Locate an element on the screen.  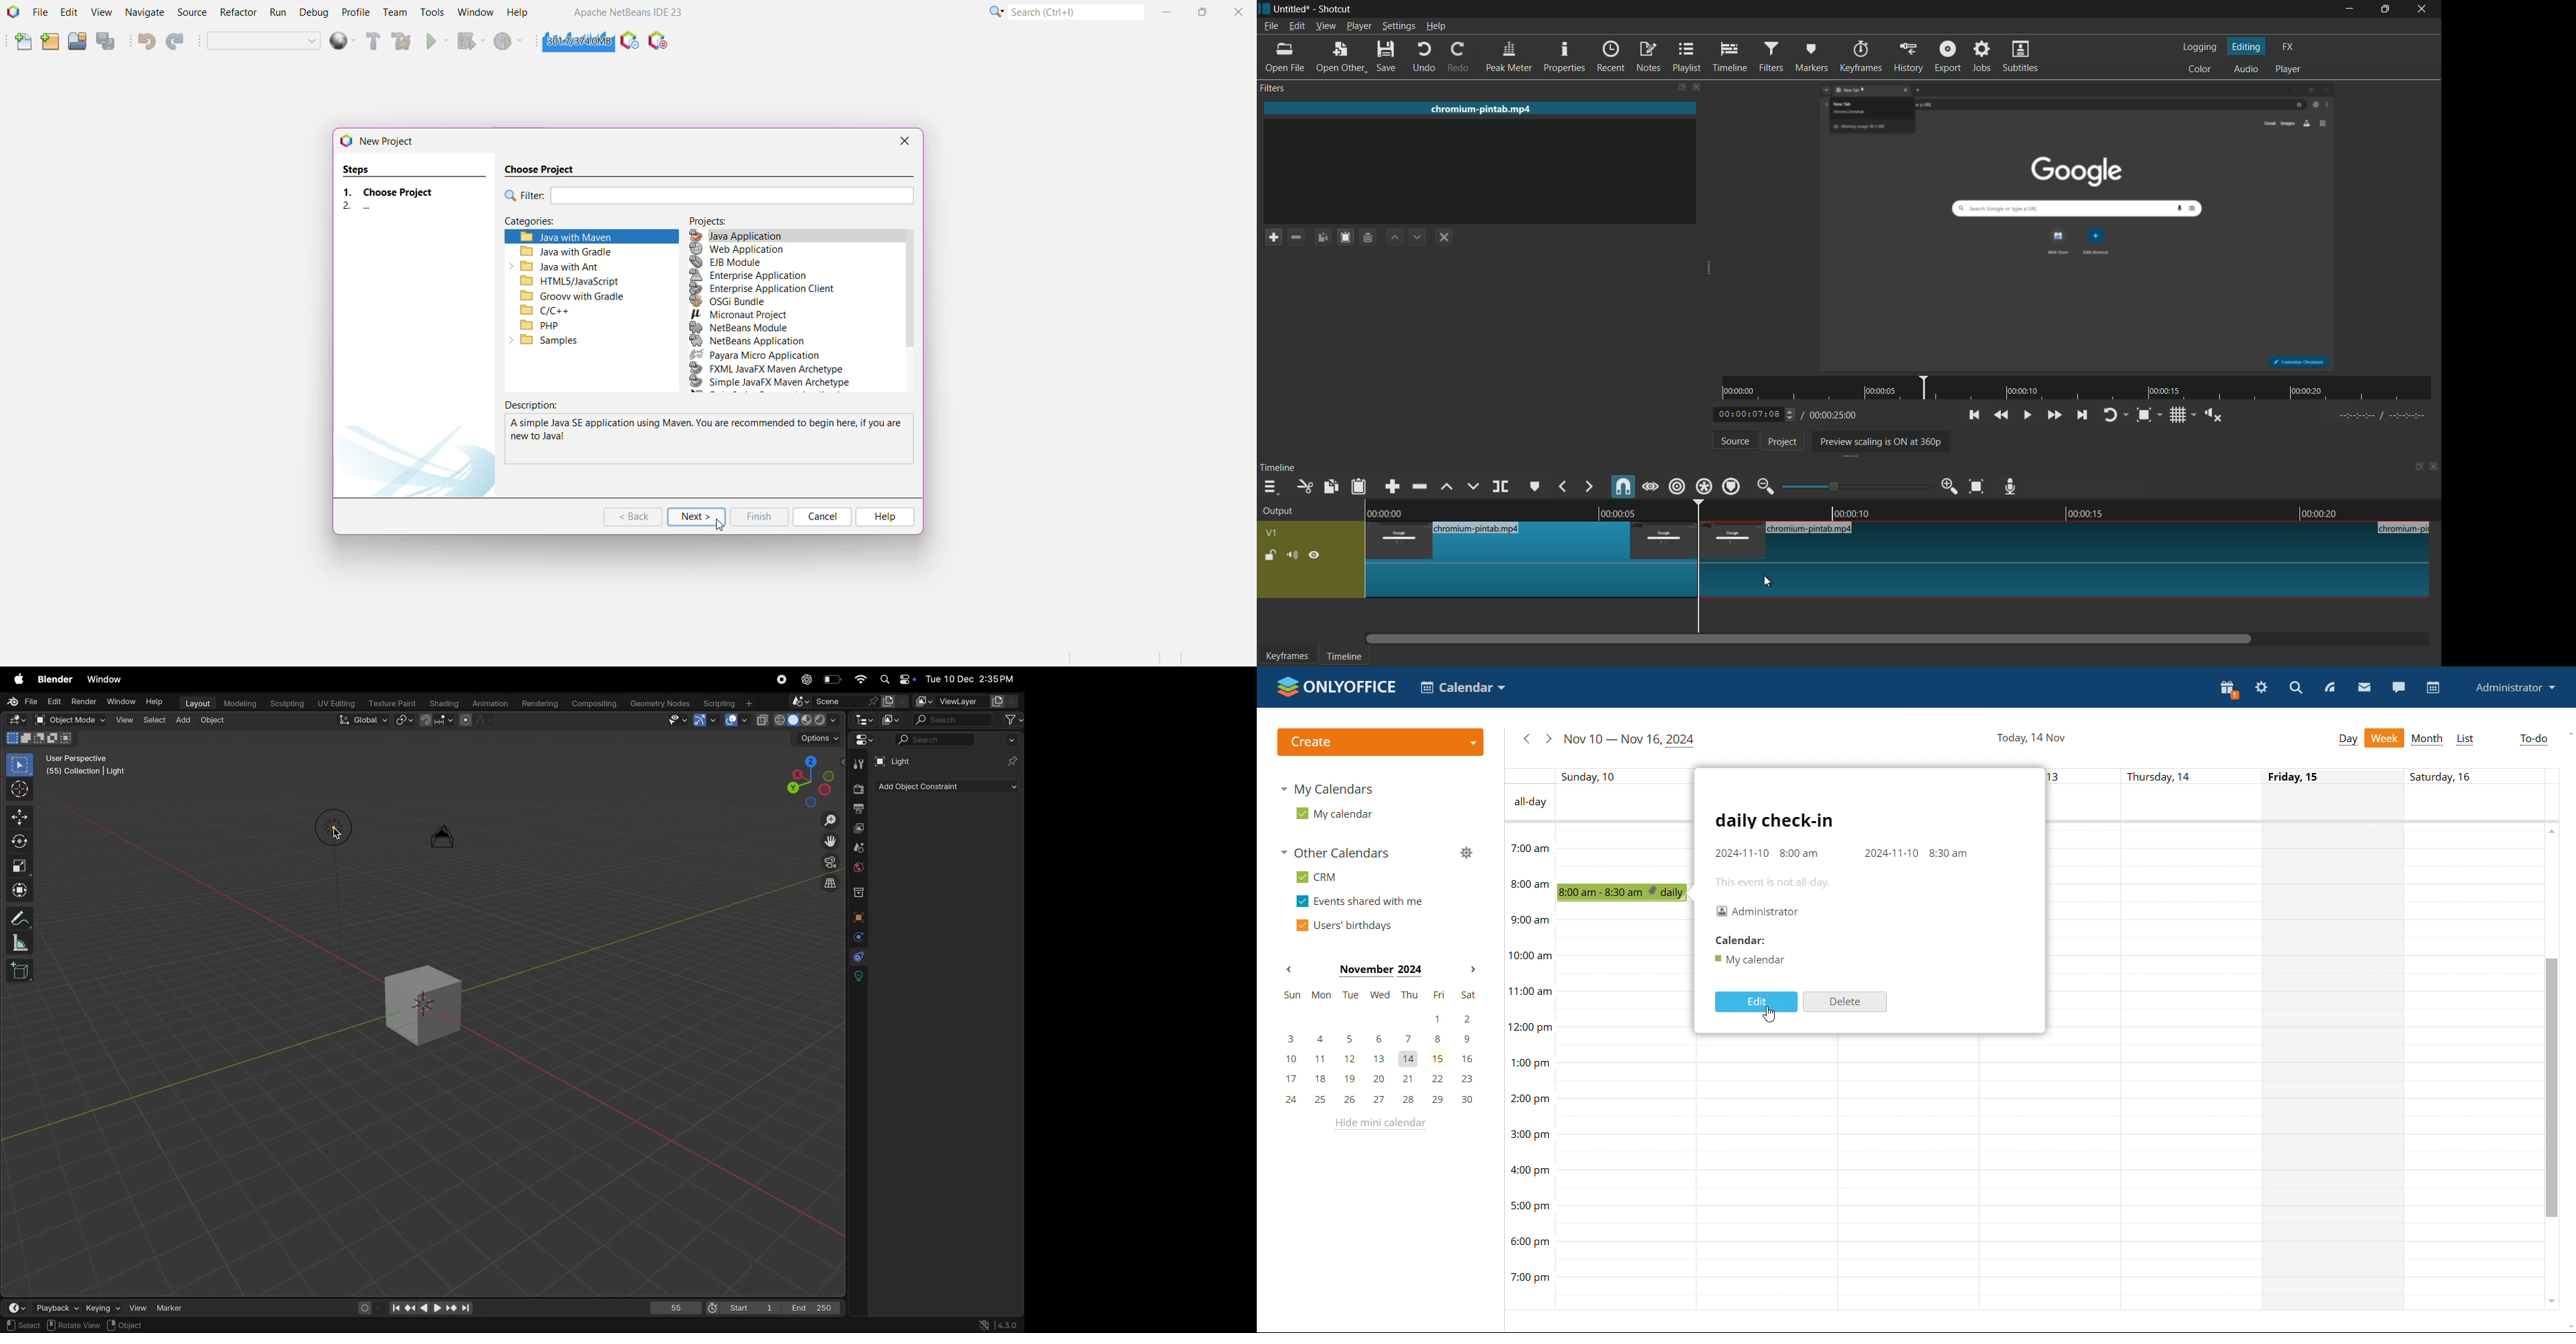
paste filters is located at coordinates (1346, 237).